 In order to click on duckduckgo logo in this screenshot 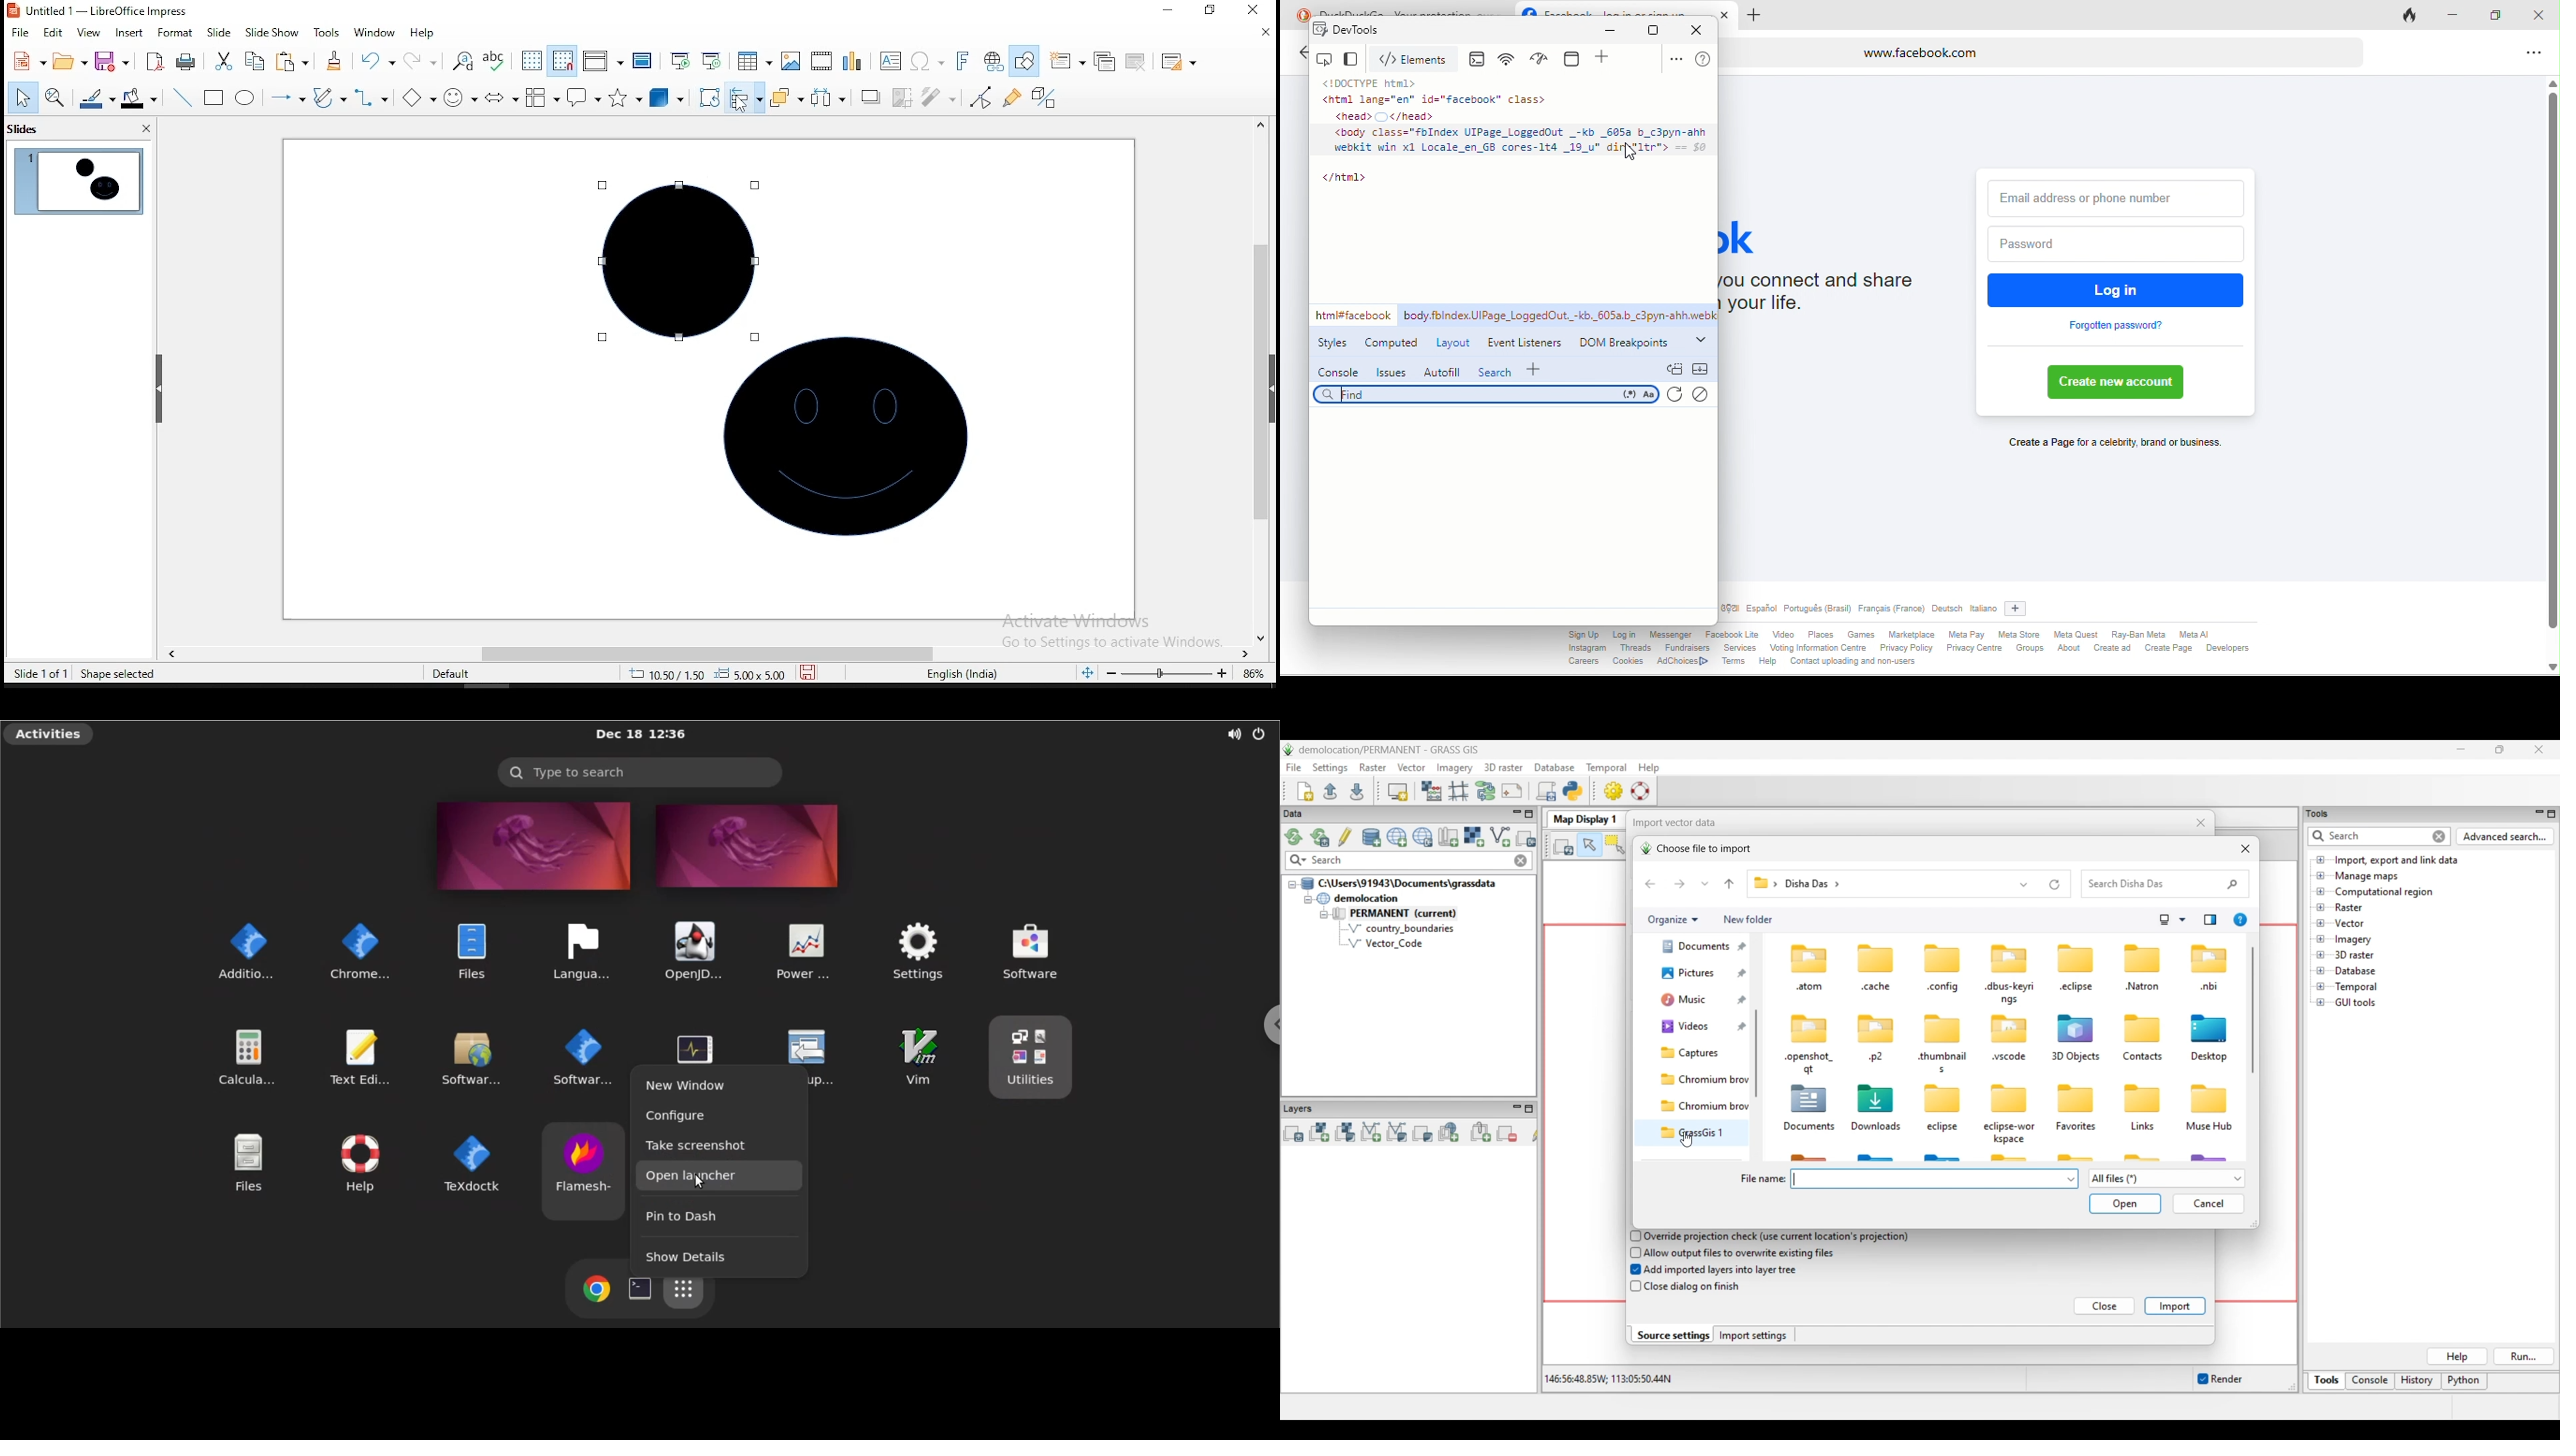, I will do `click(1299, 13)`.